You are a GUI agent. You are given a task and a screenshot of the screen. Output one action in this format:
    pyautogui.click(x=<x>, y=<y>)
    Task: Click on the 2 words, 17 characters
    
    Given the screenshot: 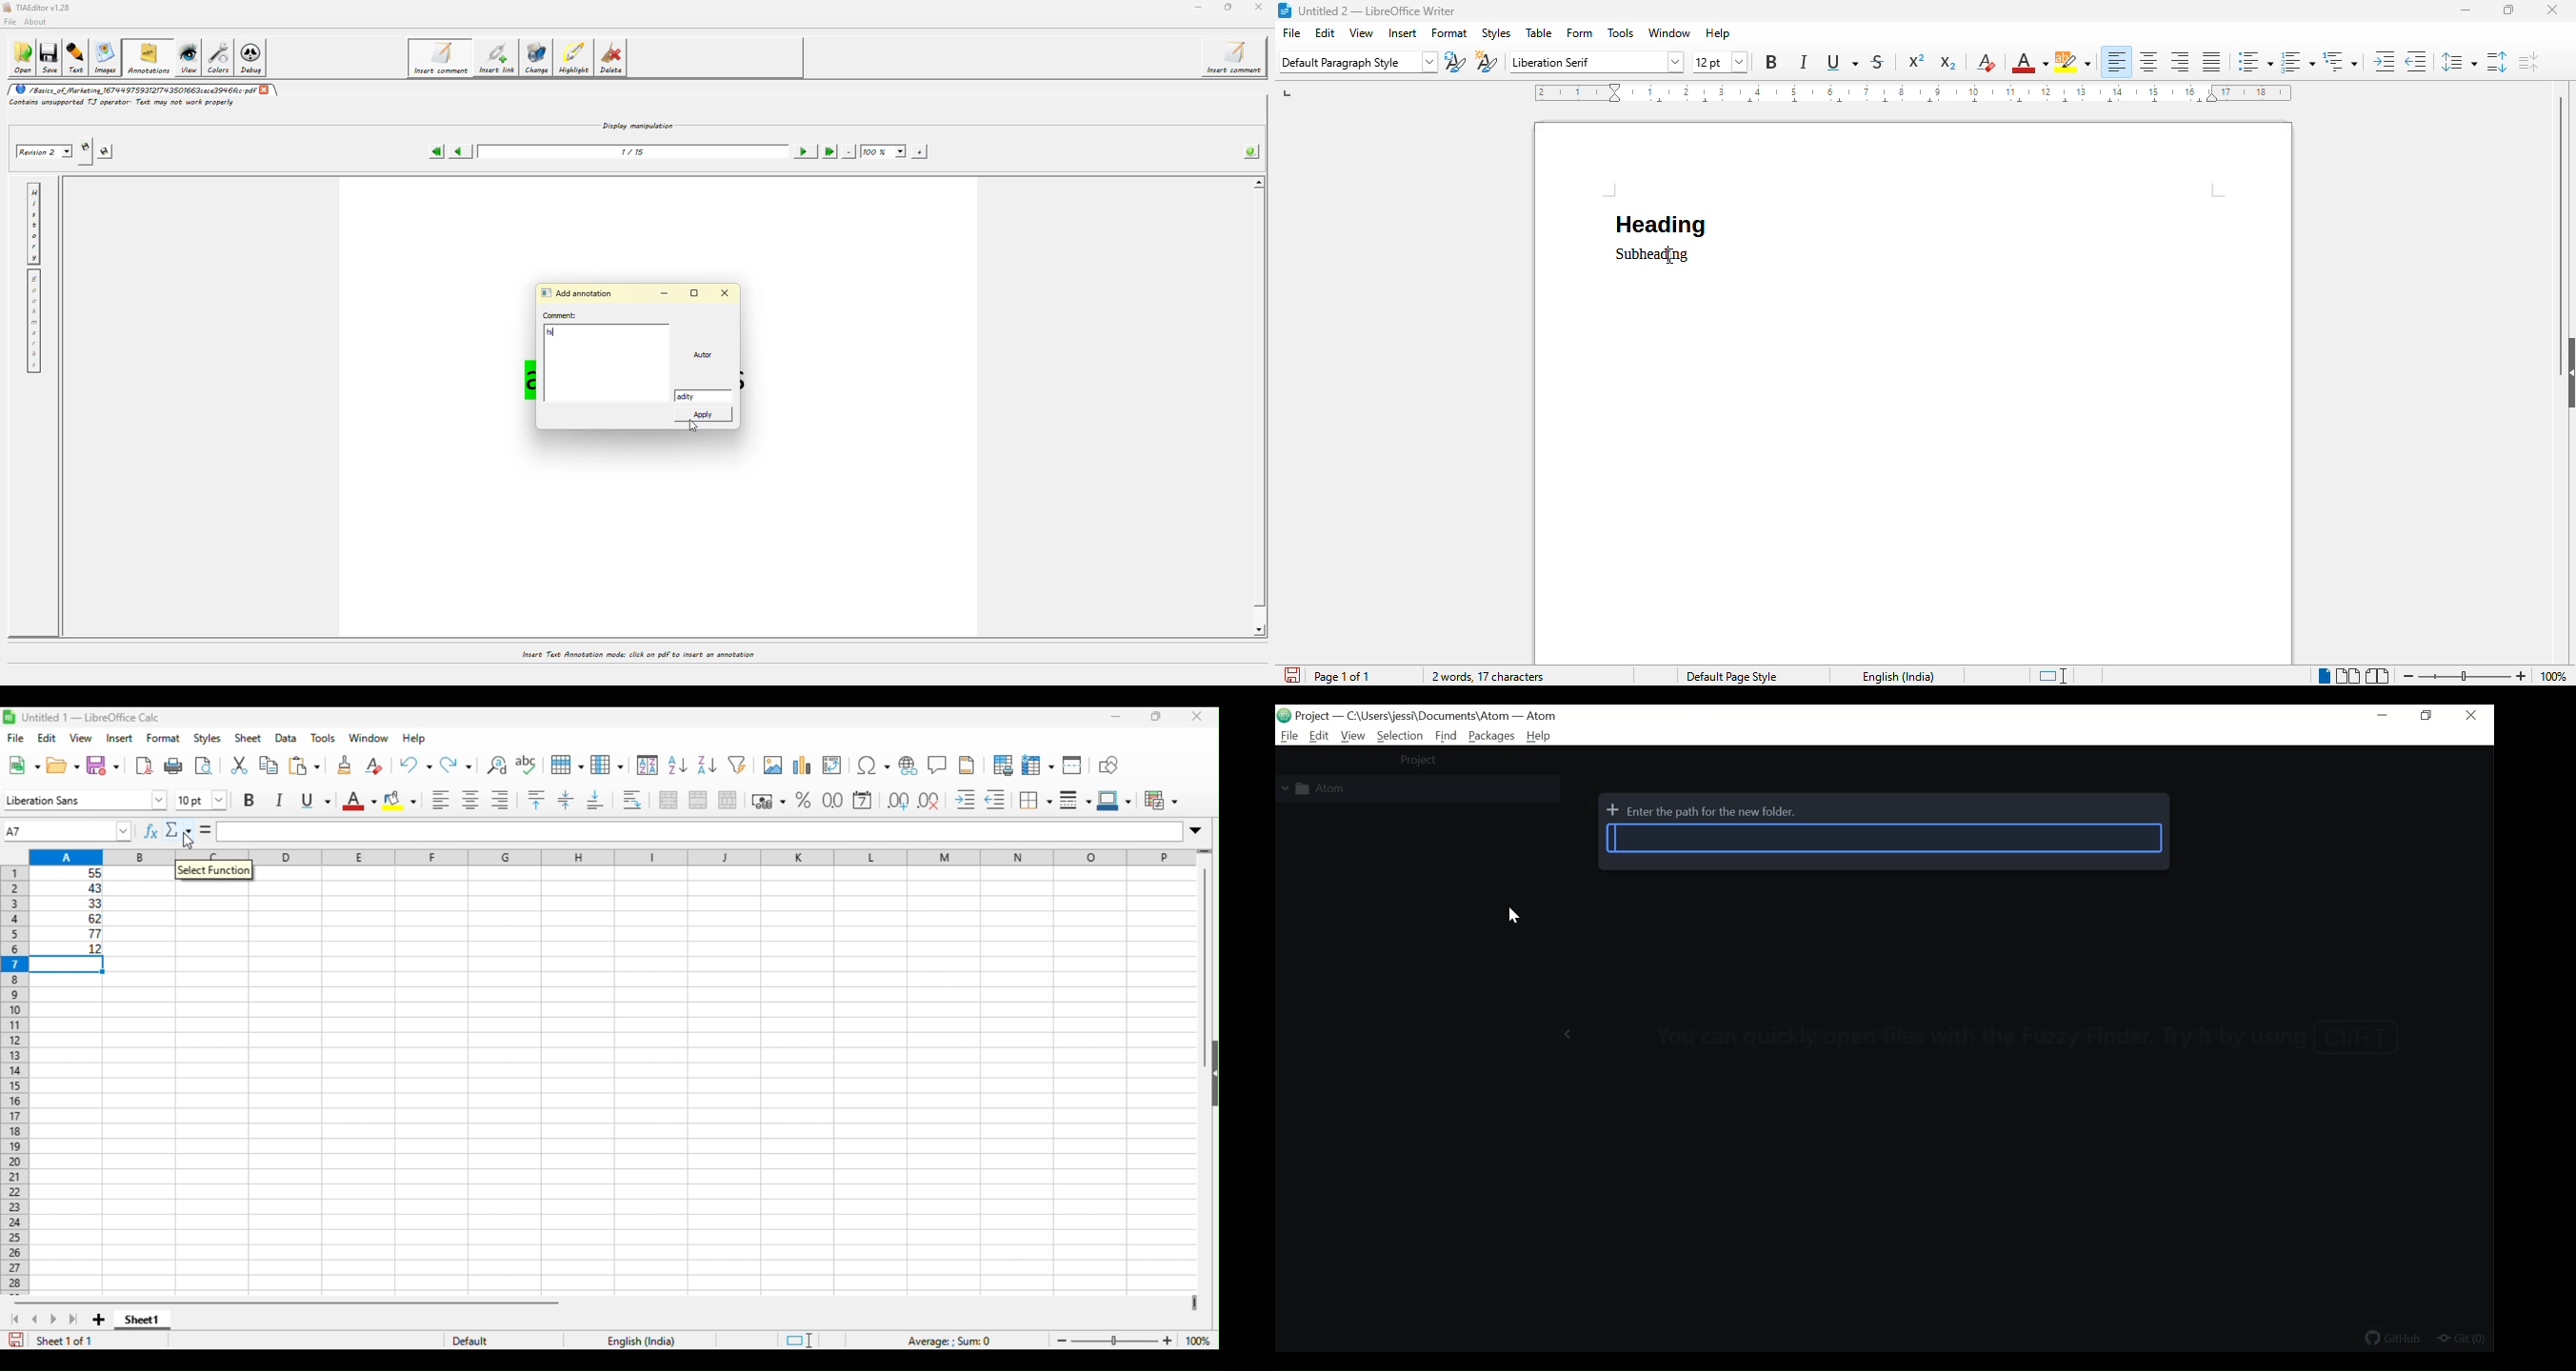 What is the action you would take?
    pyautogui.click(x=1487, y=677)
    